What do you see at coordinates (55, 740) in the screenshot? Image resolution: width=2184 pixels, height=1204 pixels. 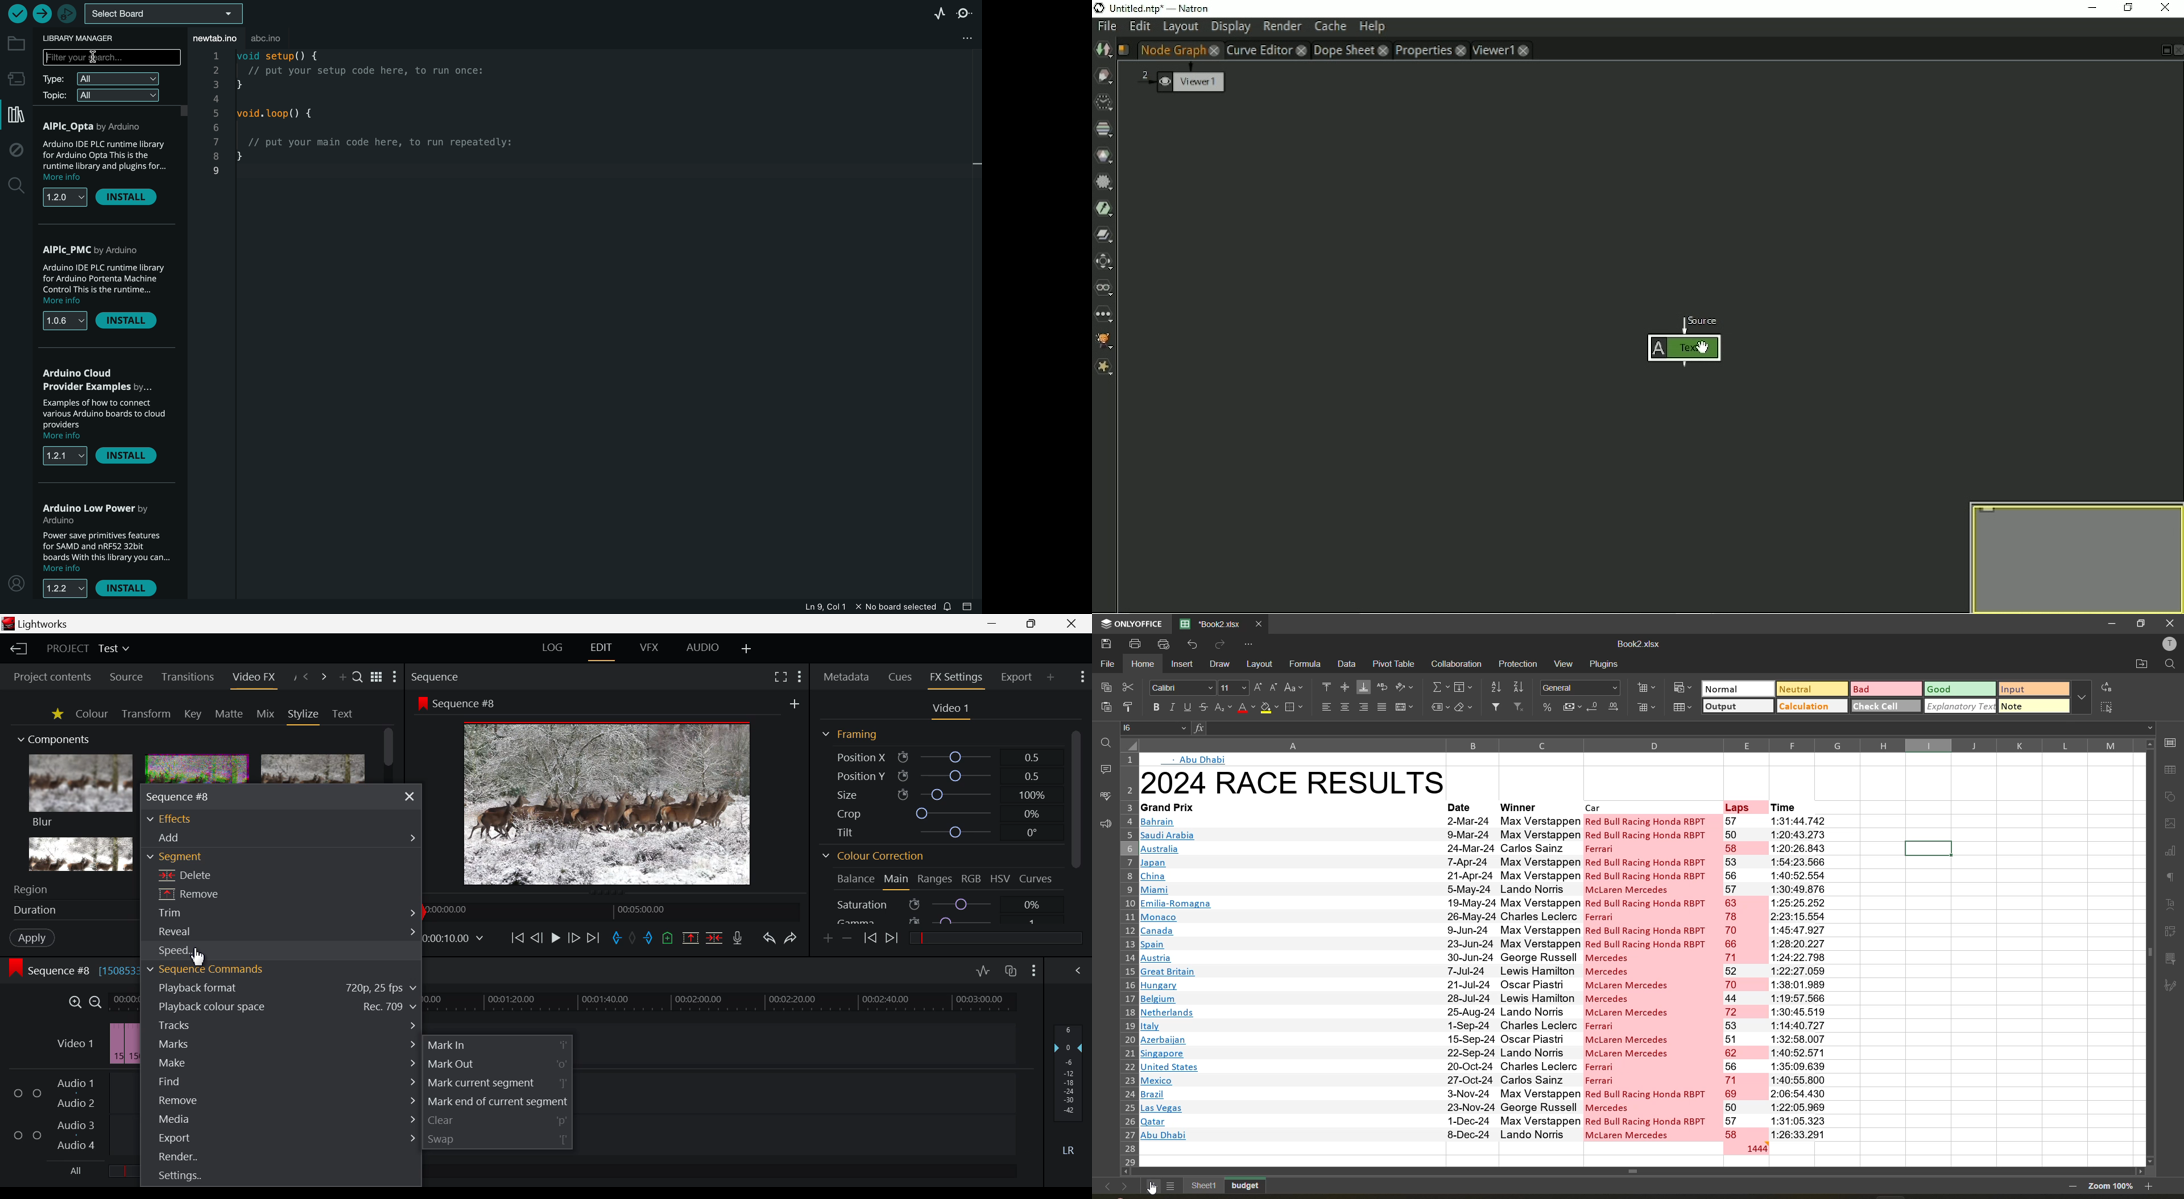 I see `Components` at bounding box center [55, 740].